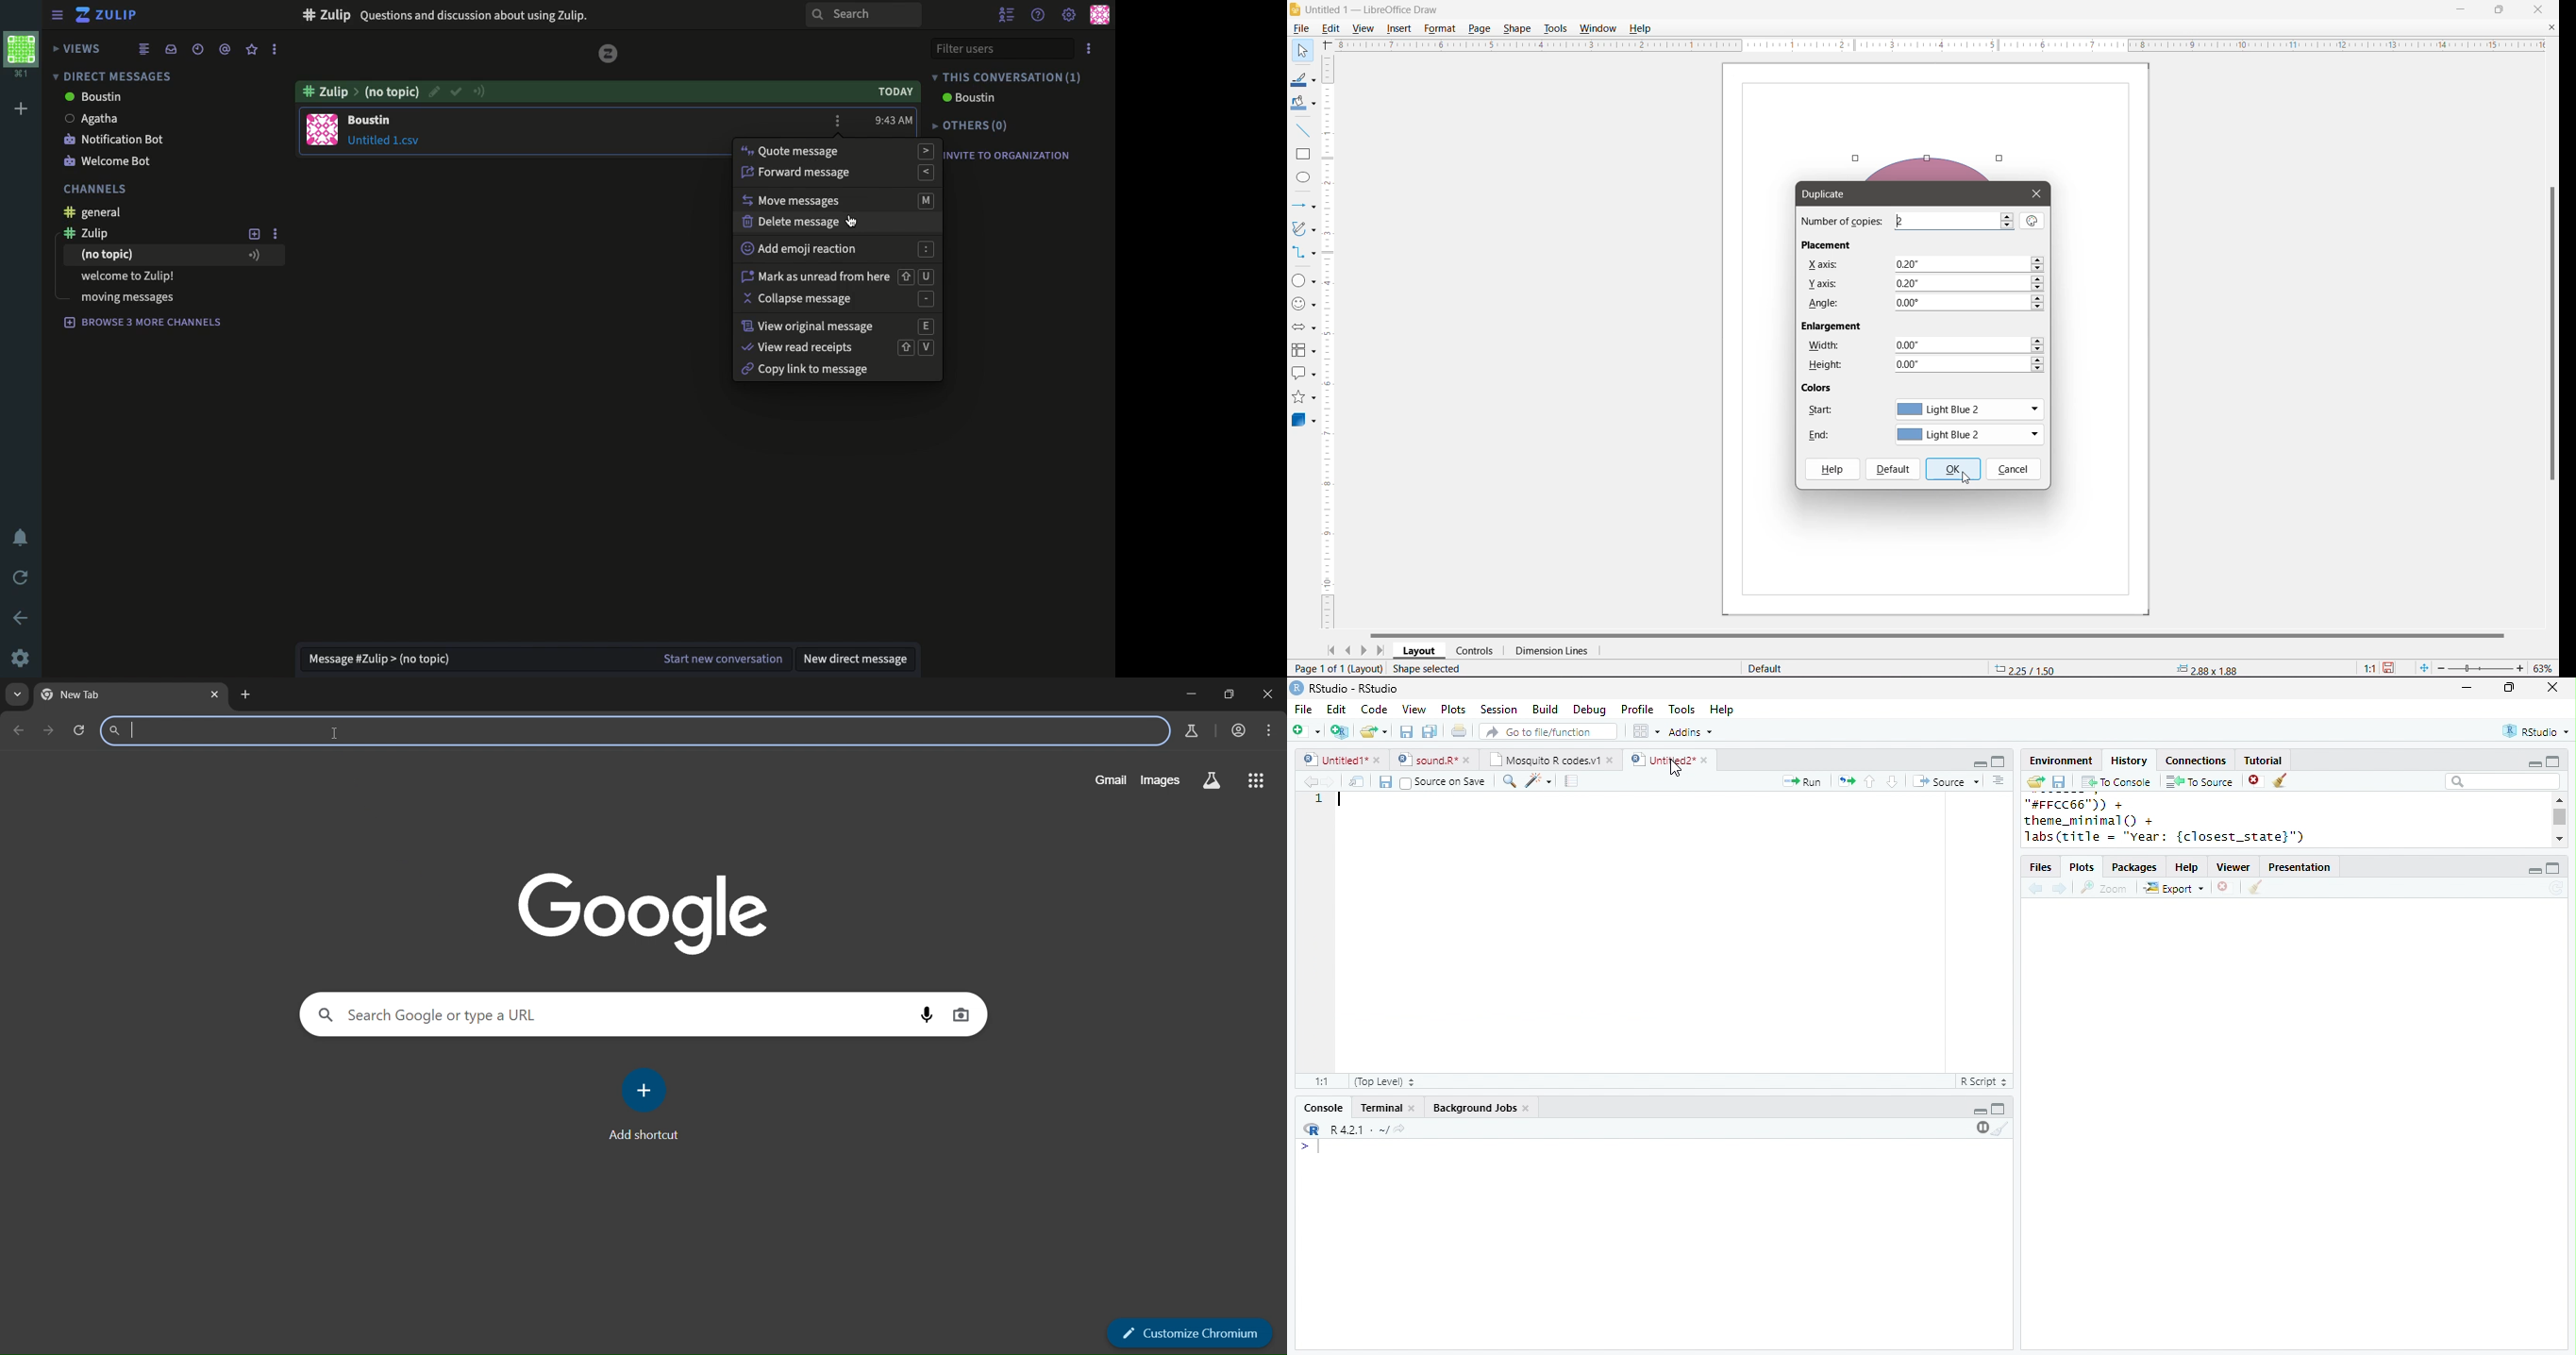 This screenshot has height=1372, width=2576. Describe the element at coordinates (1113, 779) in the screenshot. I see `gmail` at that location.